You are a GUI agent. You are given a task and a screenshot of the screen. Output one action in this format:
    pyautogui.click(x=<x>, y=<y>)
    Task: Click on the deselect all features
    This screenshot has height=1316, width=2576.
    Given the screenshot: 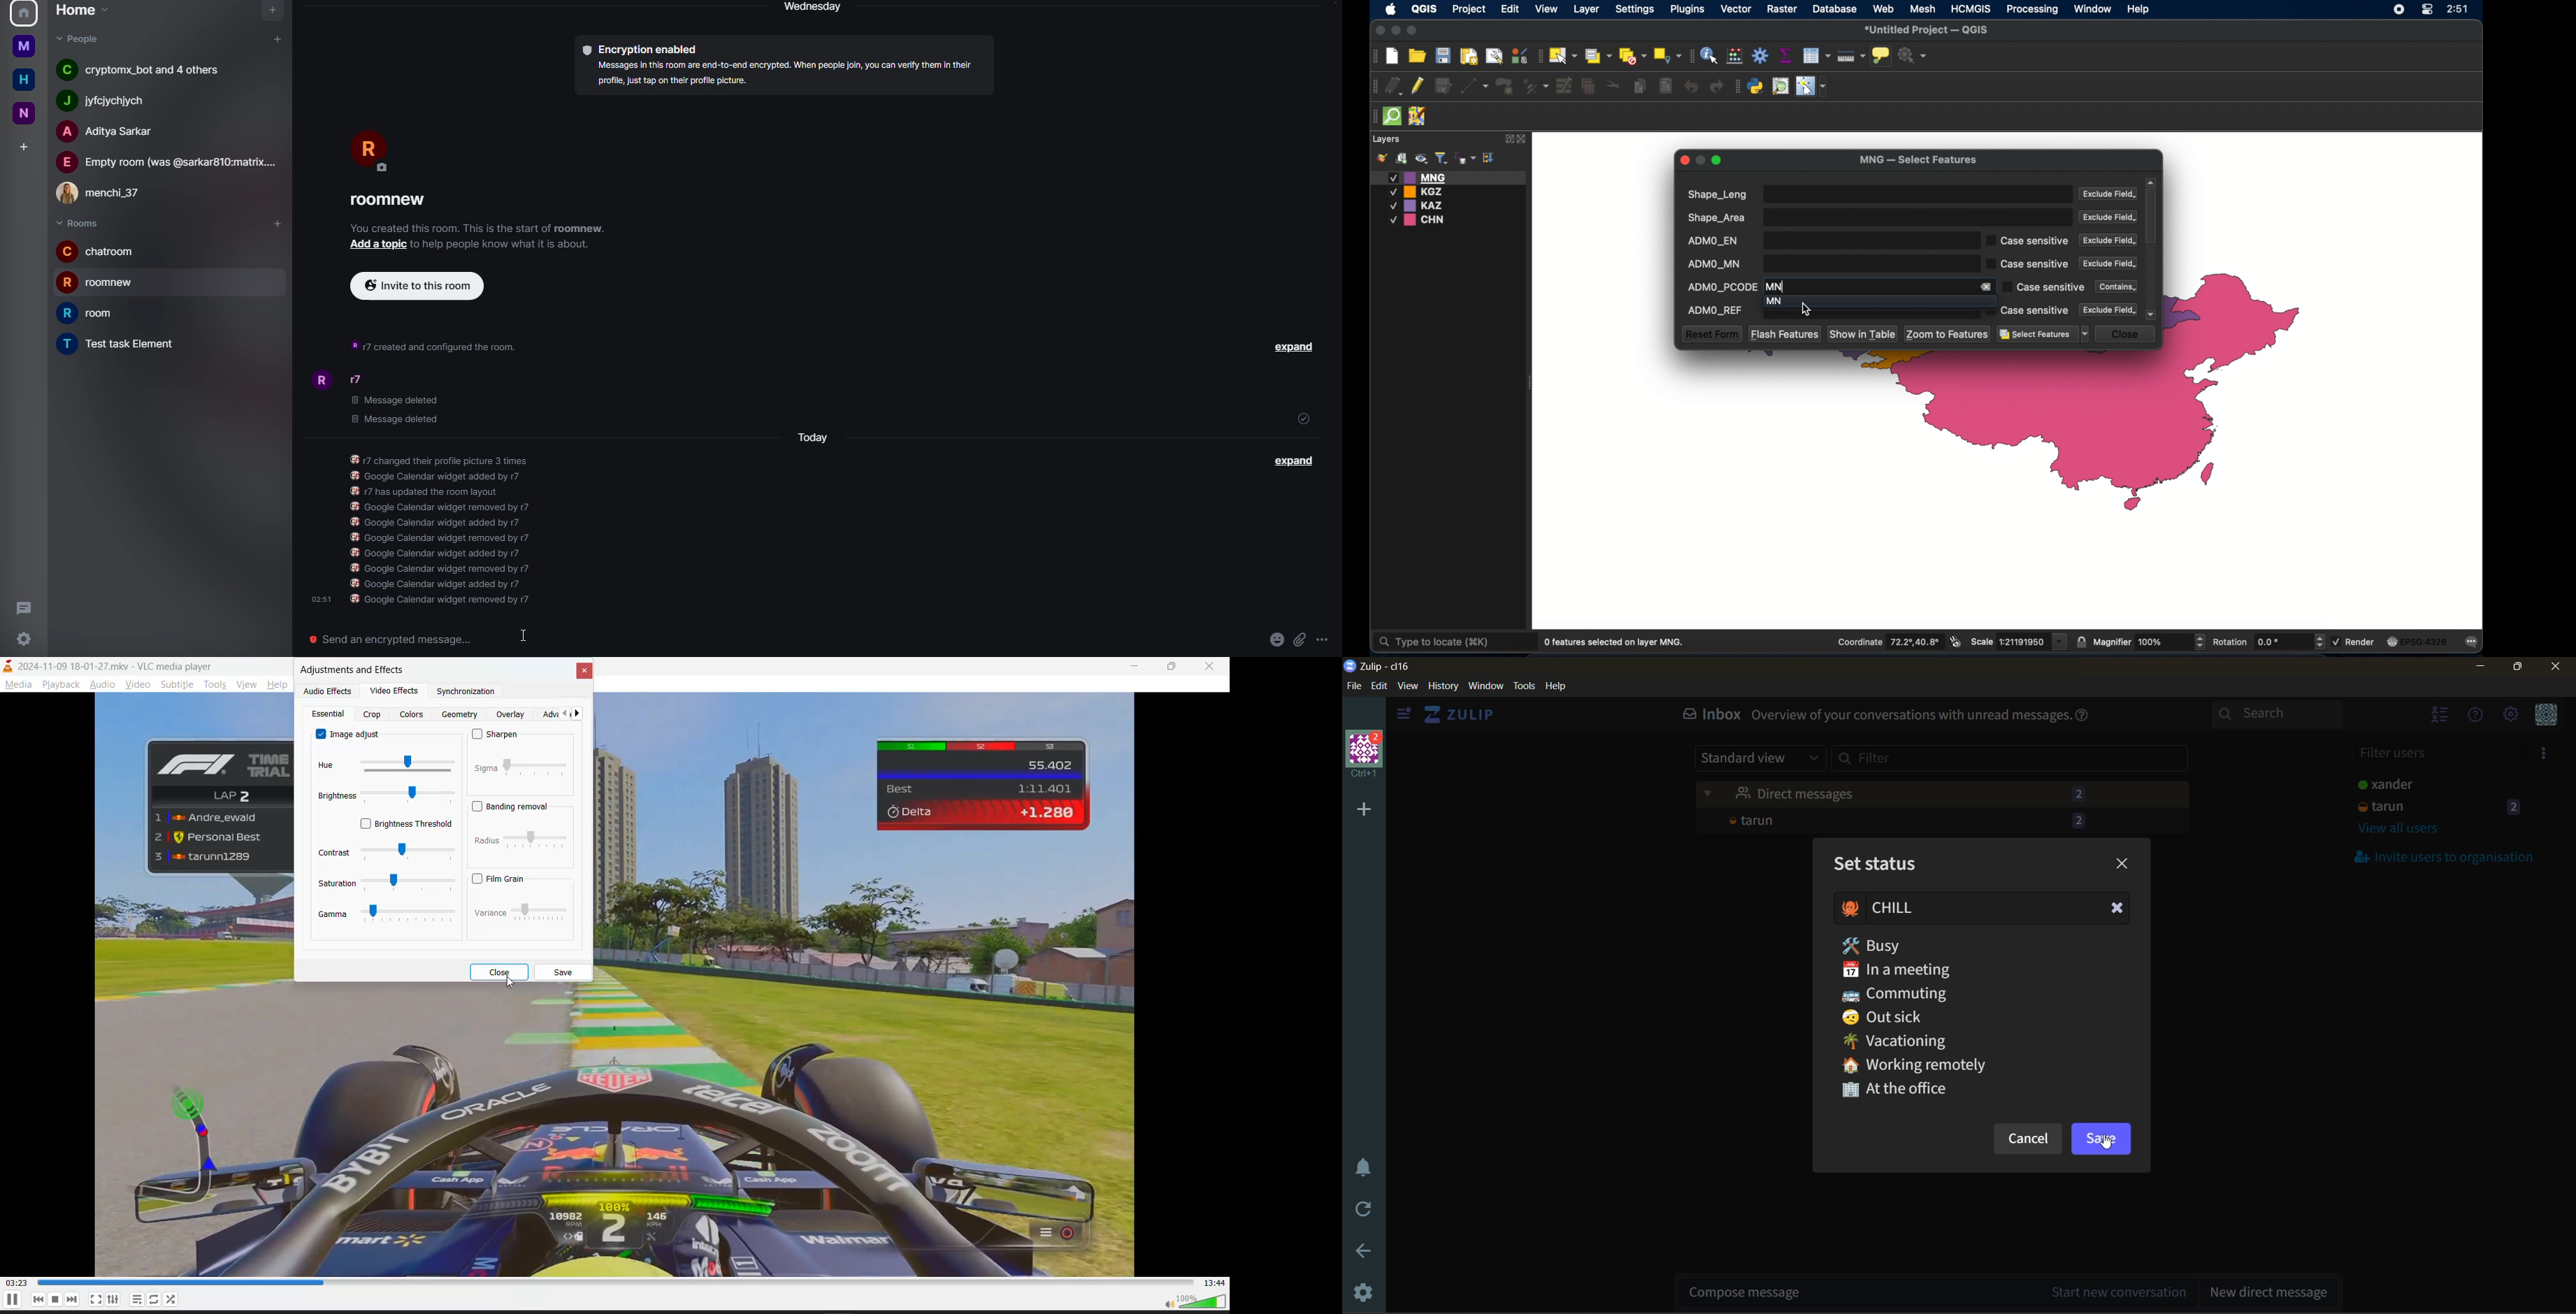 What is the action you would take?
    pyautogui.click(x=1632, y=56)
    